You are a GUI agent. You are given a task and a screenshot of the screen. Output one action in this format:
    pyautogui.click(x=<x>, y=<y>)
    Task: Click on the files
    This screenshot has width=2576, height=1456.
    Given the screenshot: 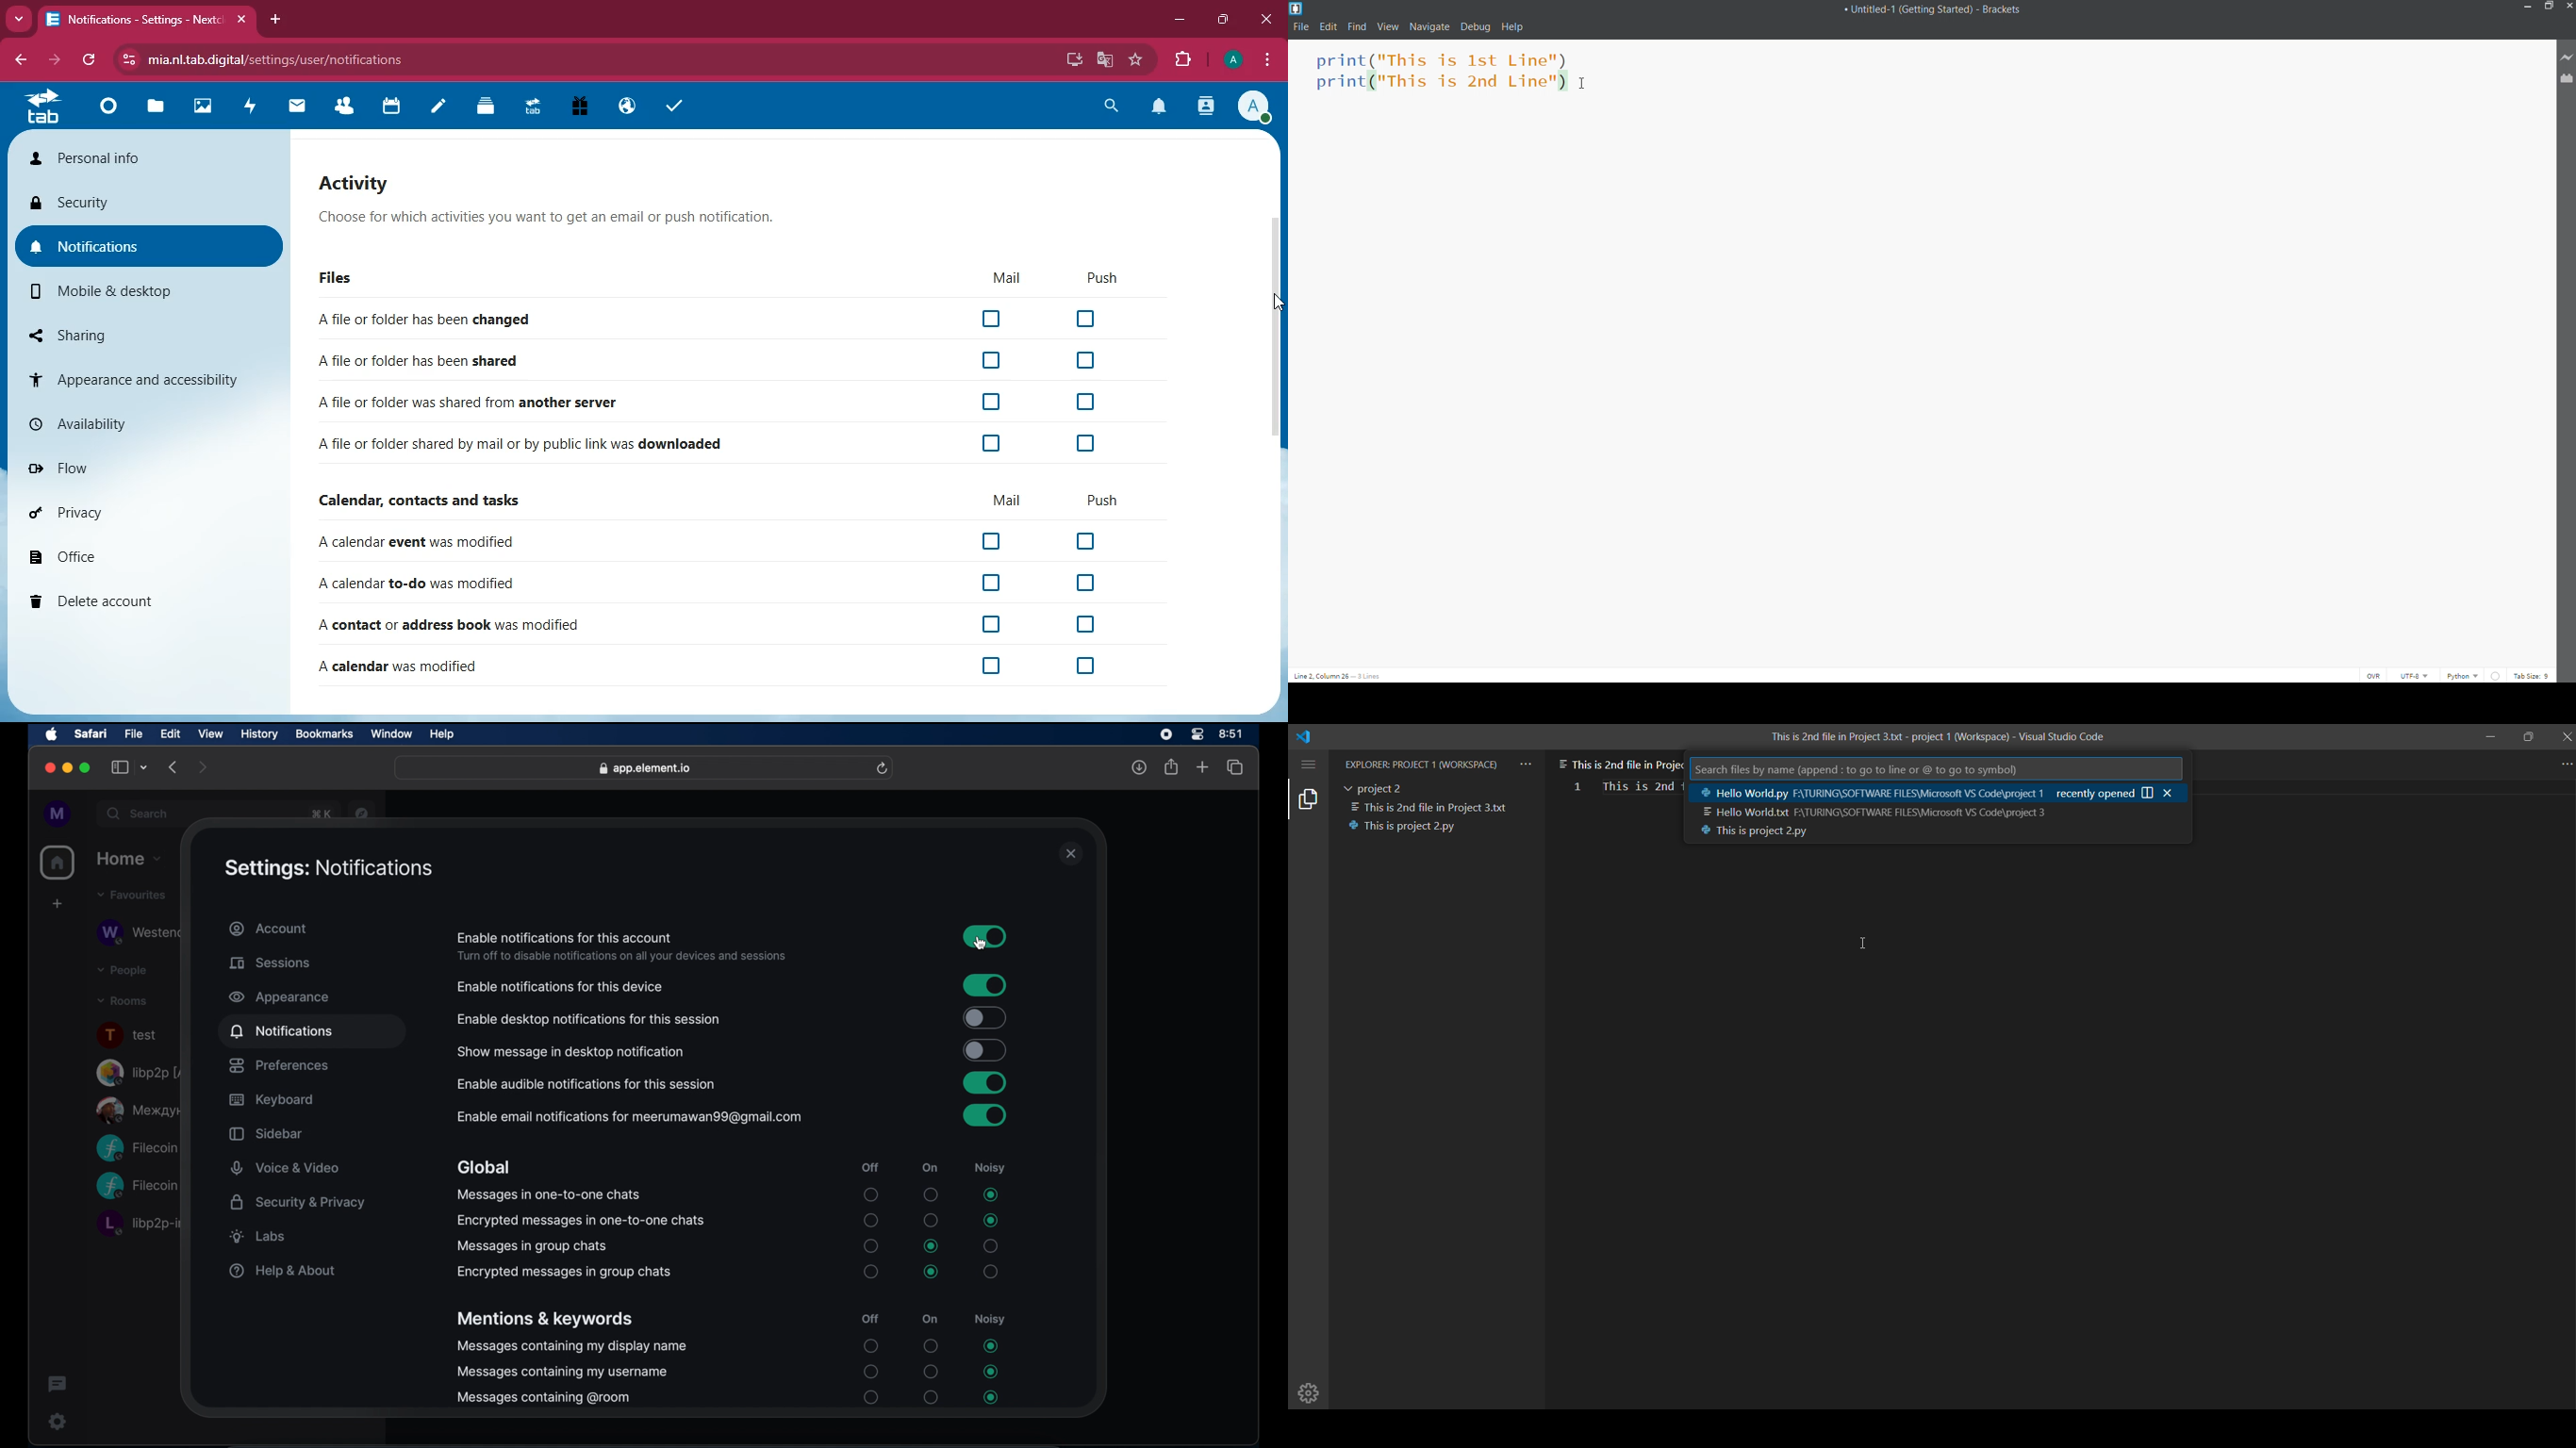 What is the action you would take?
    pyautogui.click(x=350, y=278)
    